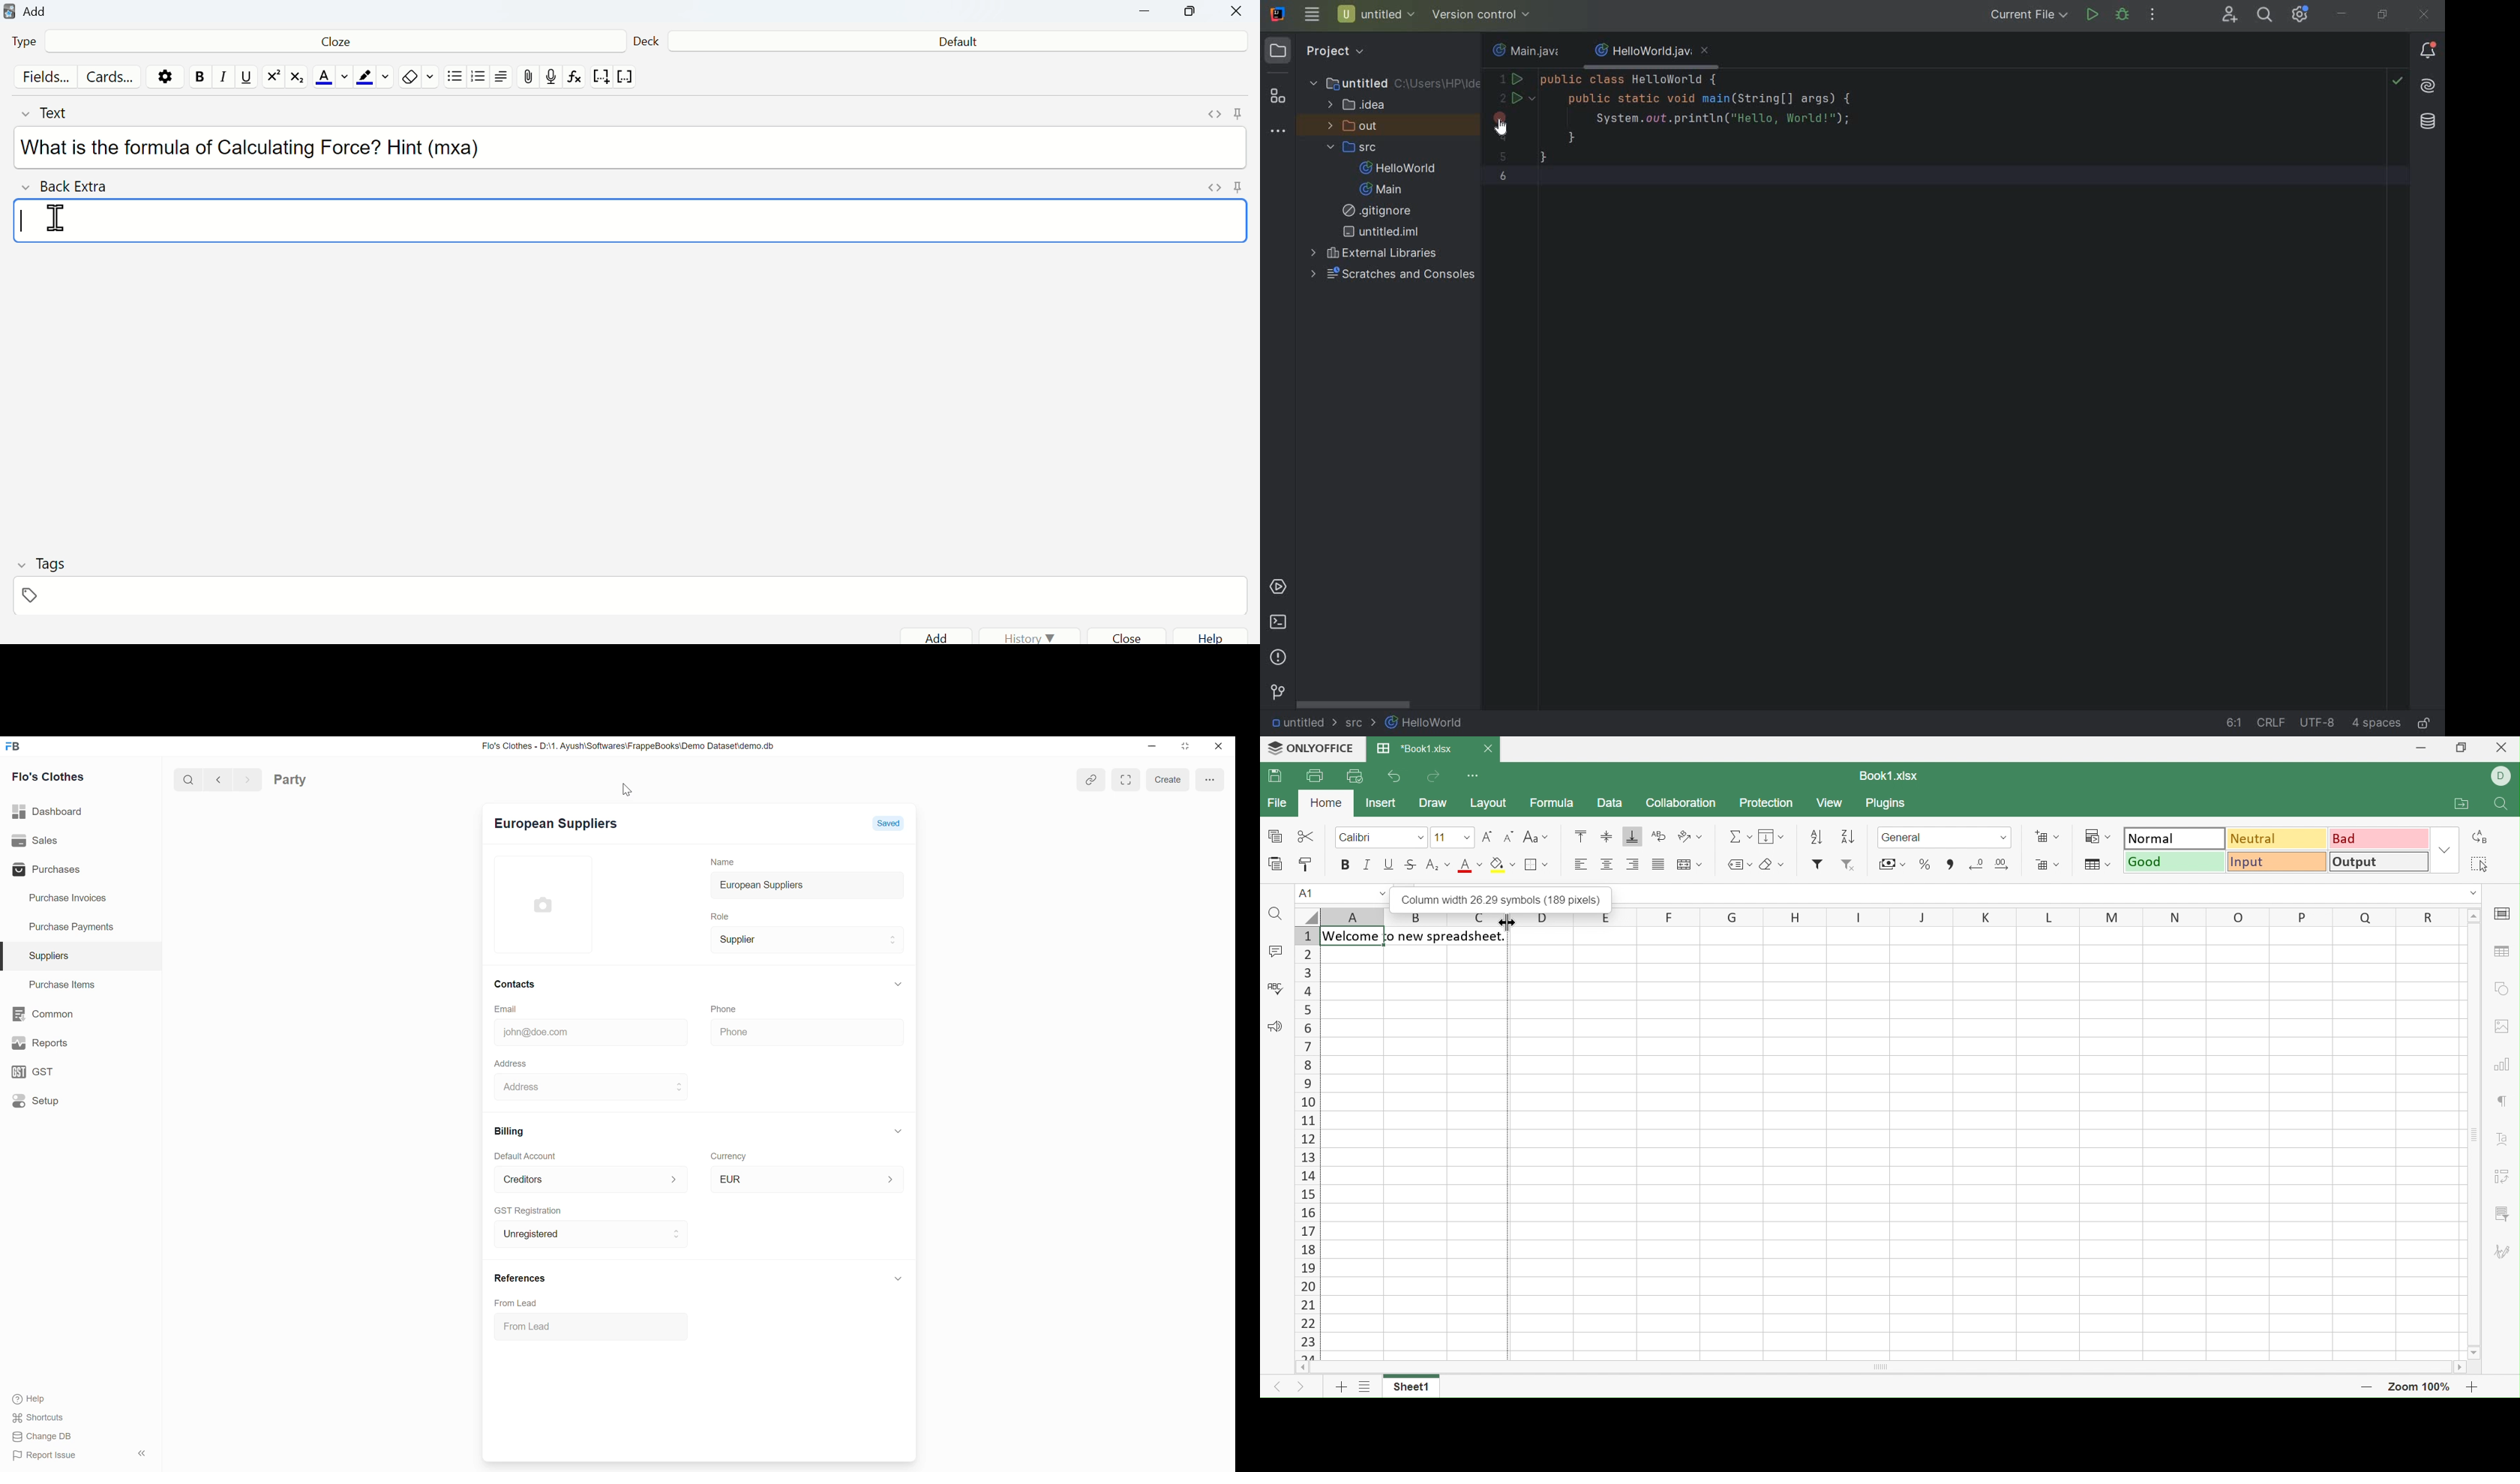 The width and height of the screenshot is (2520, 1484). I want to click on shape settings, so click(2504, 986).